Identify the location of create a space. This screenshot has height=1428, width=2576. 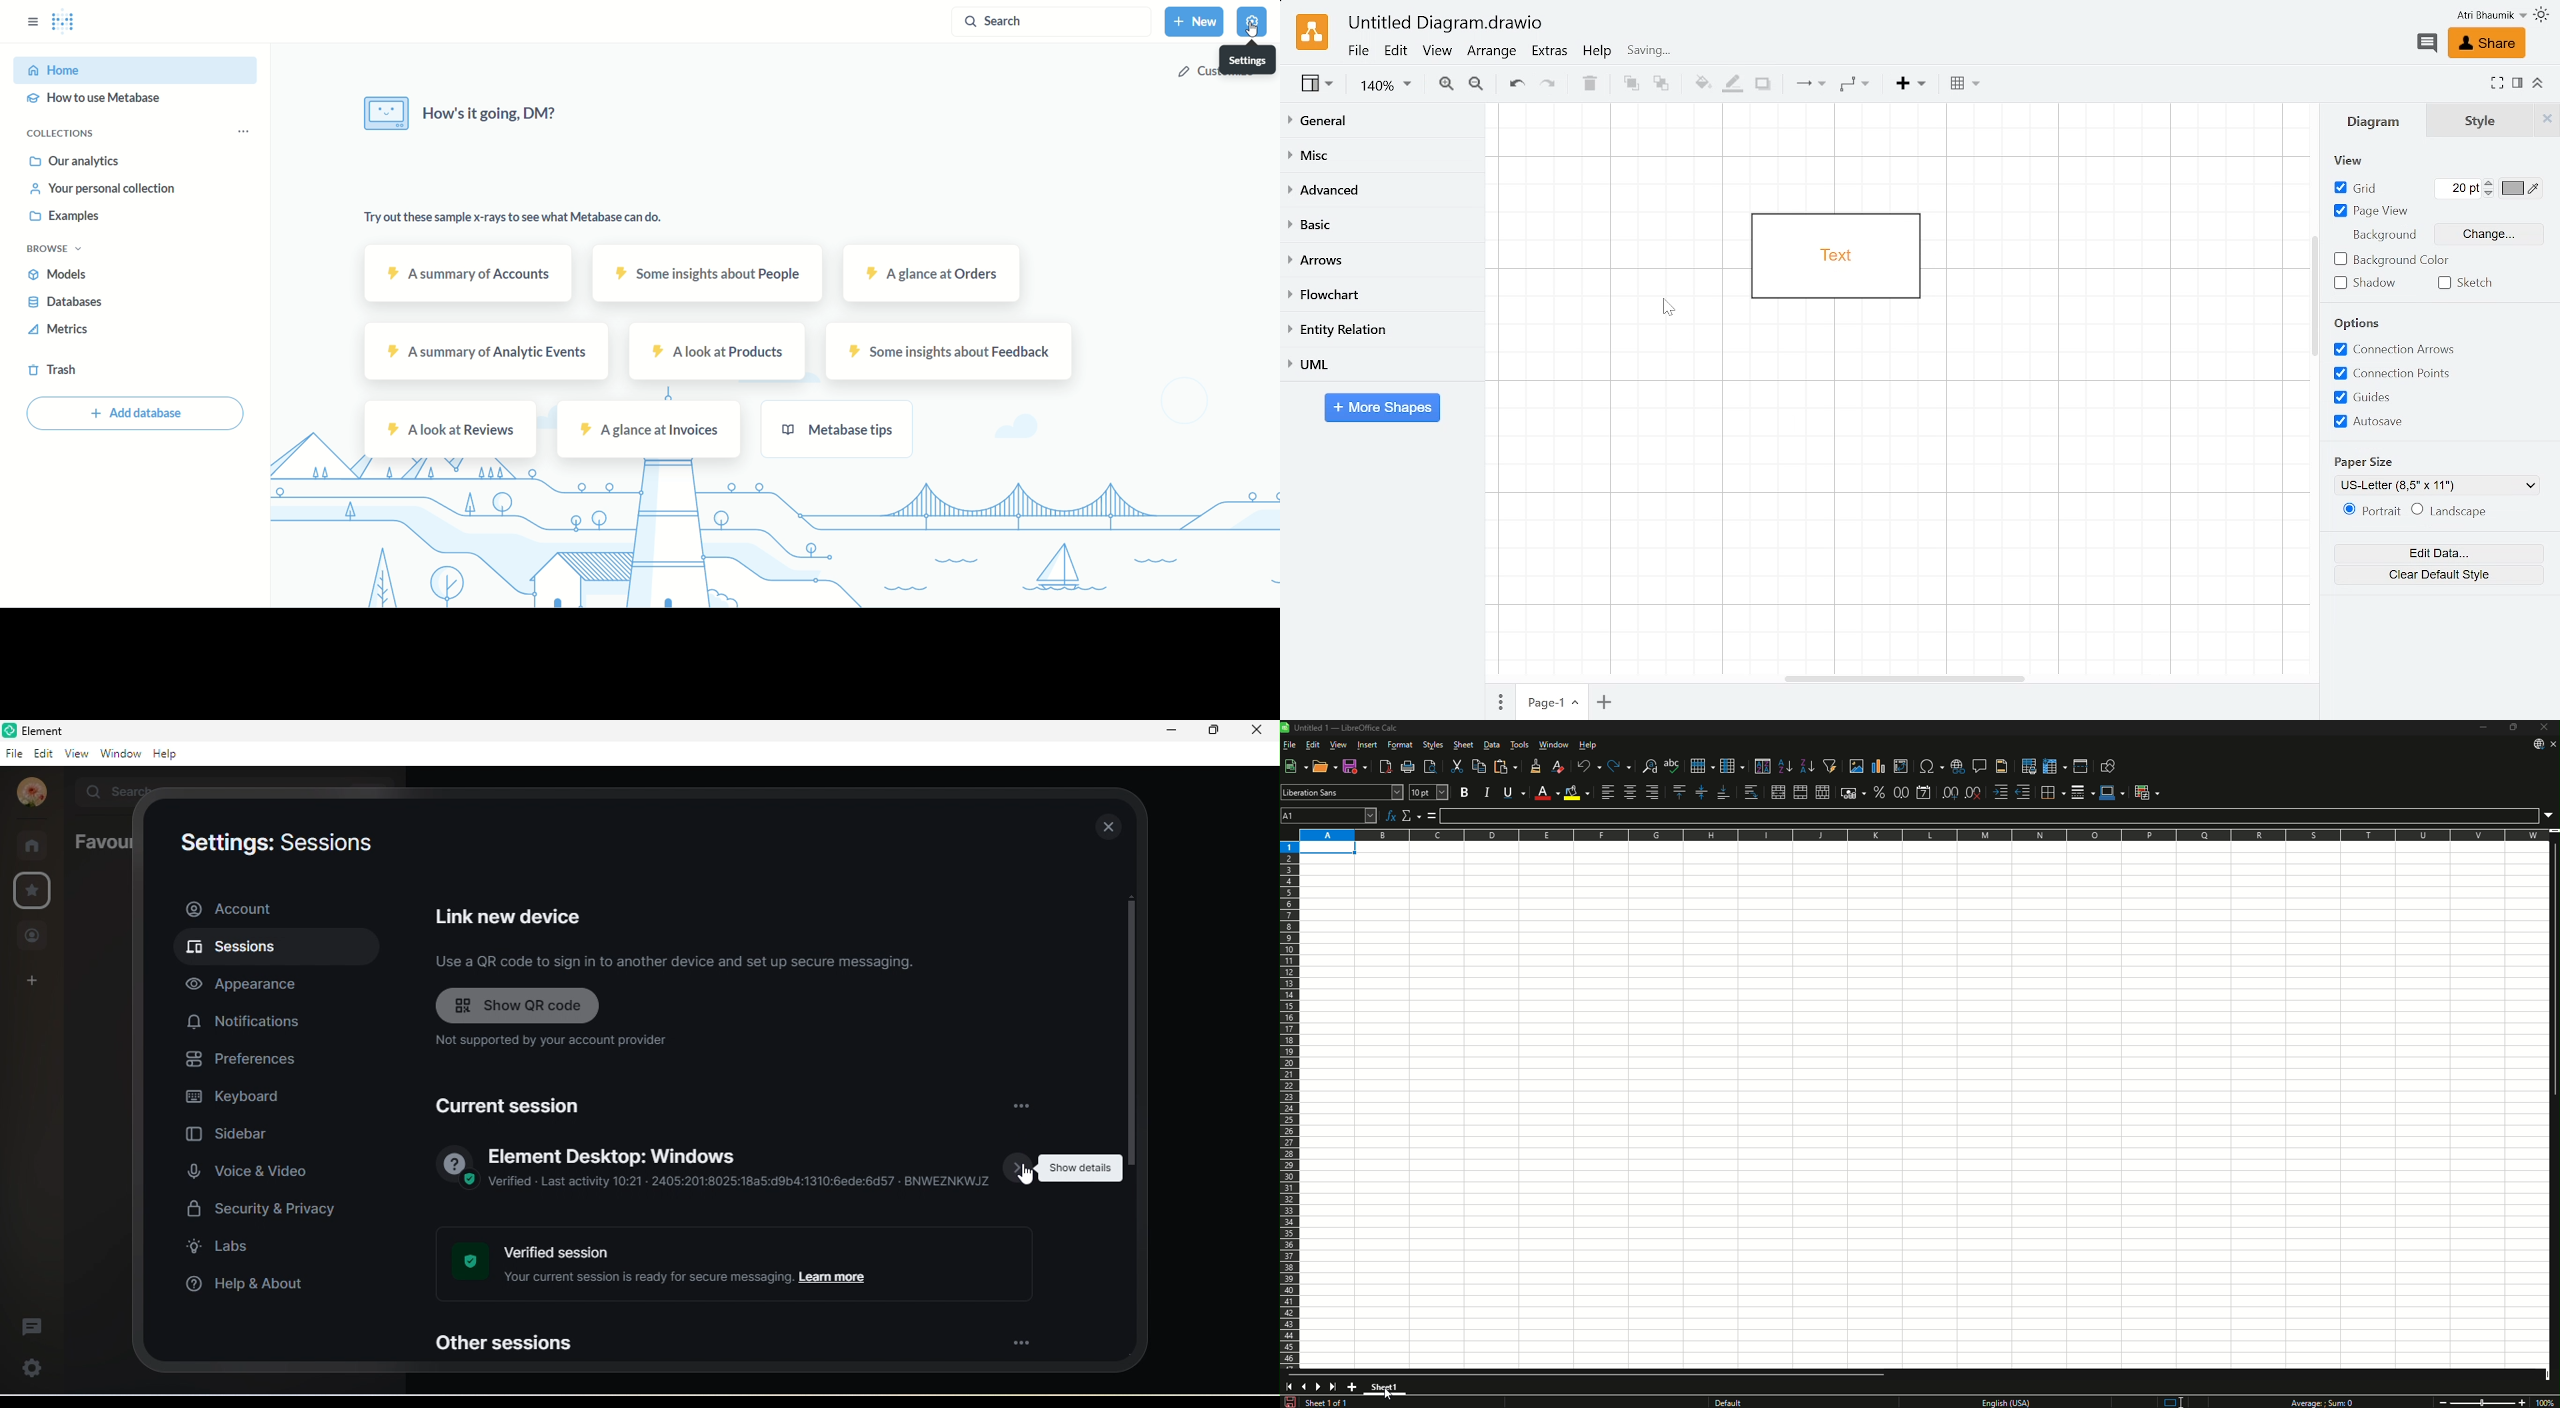
(36, 982).